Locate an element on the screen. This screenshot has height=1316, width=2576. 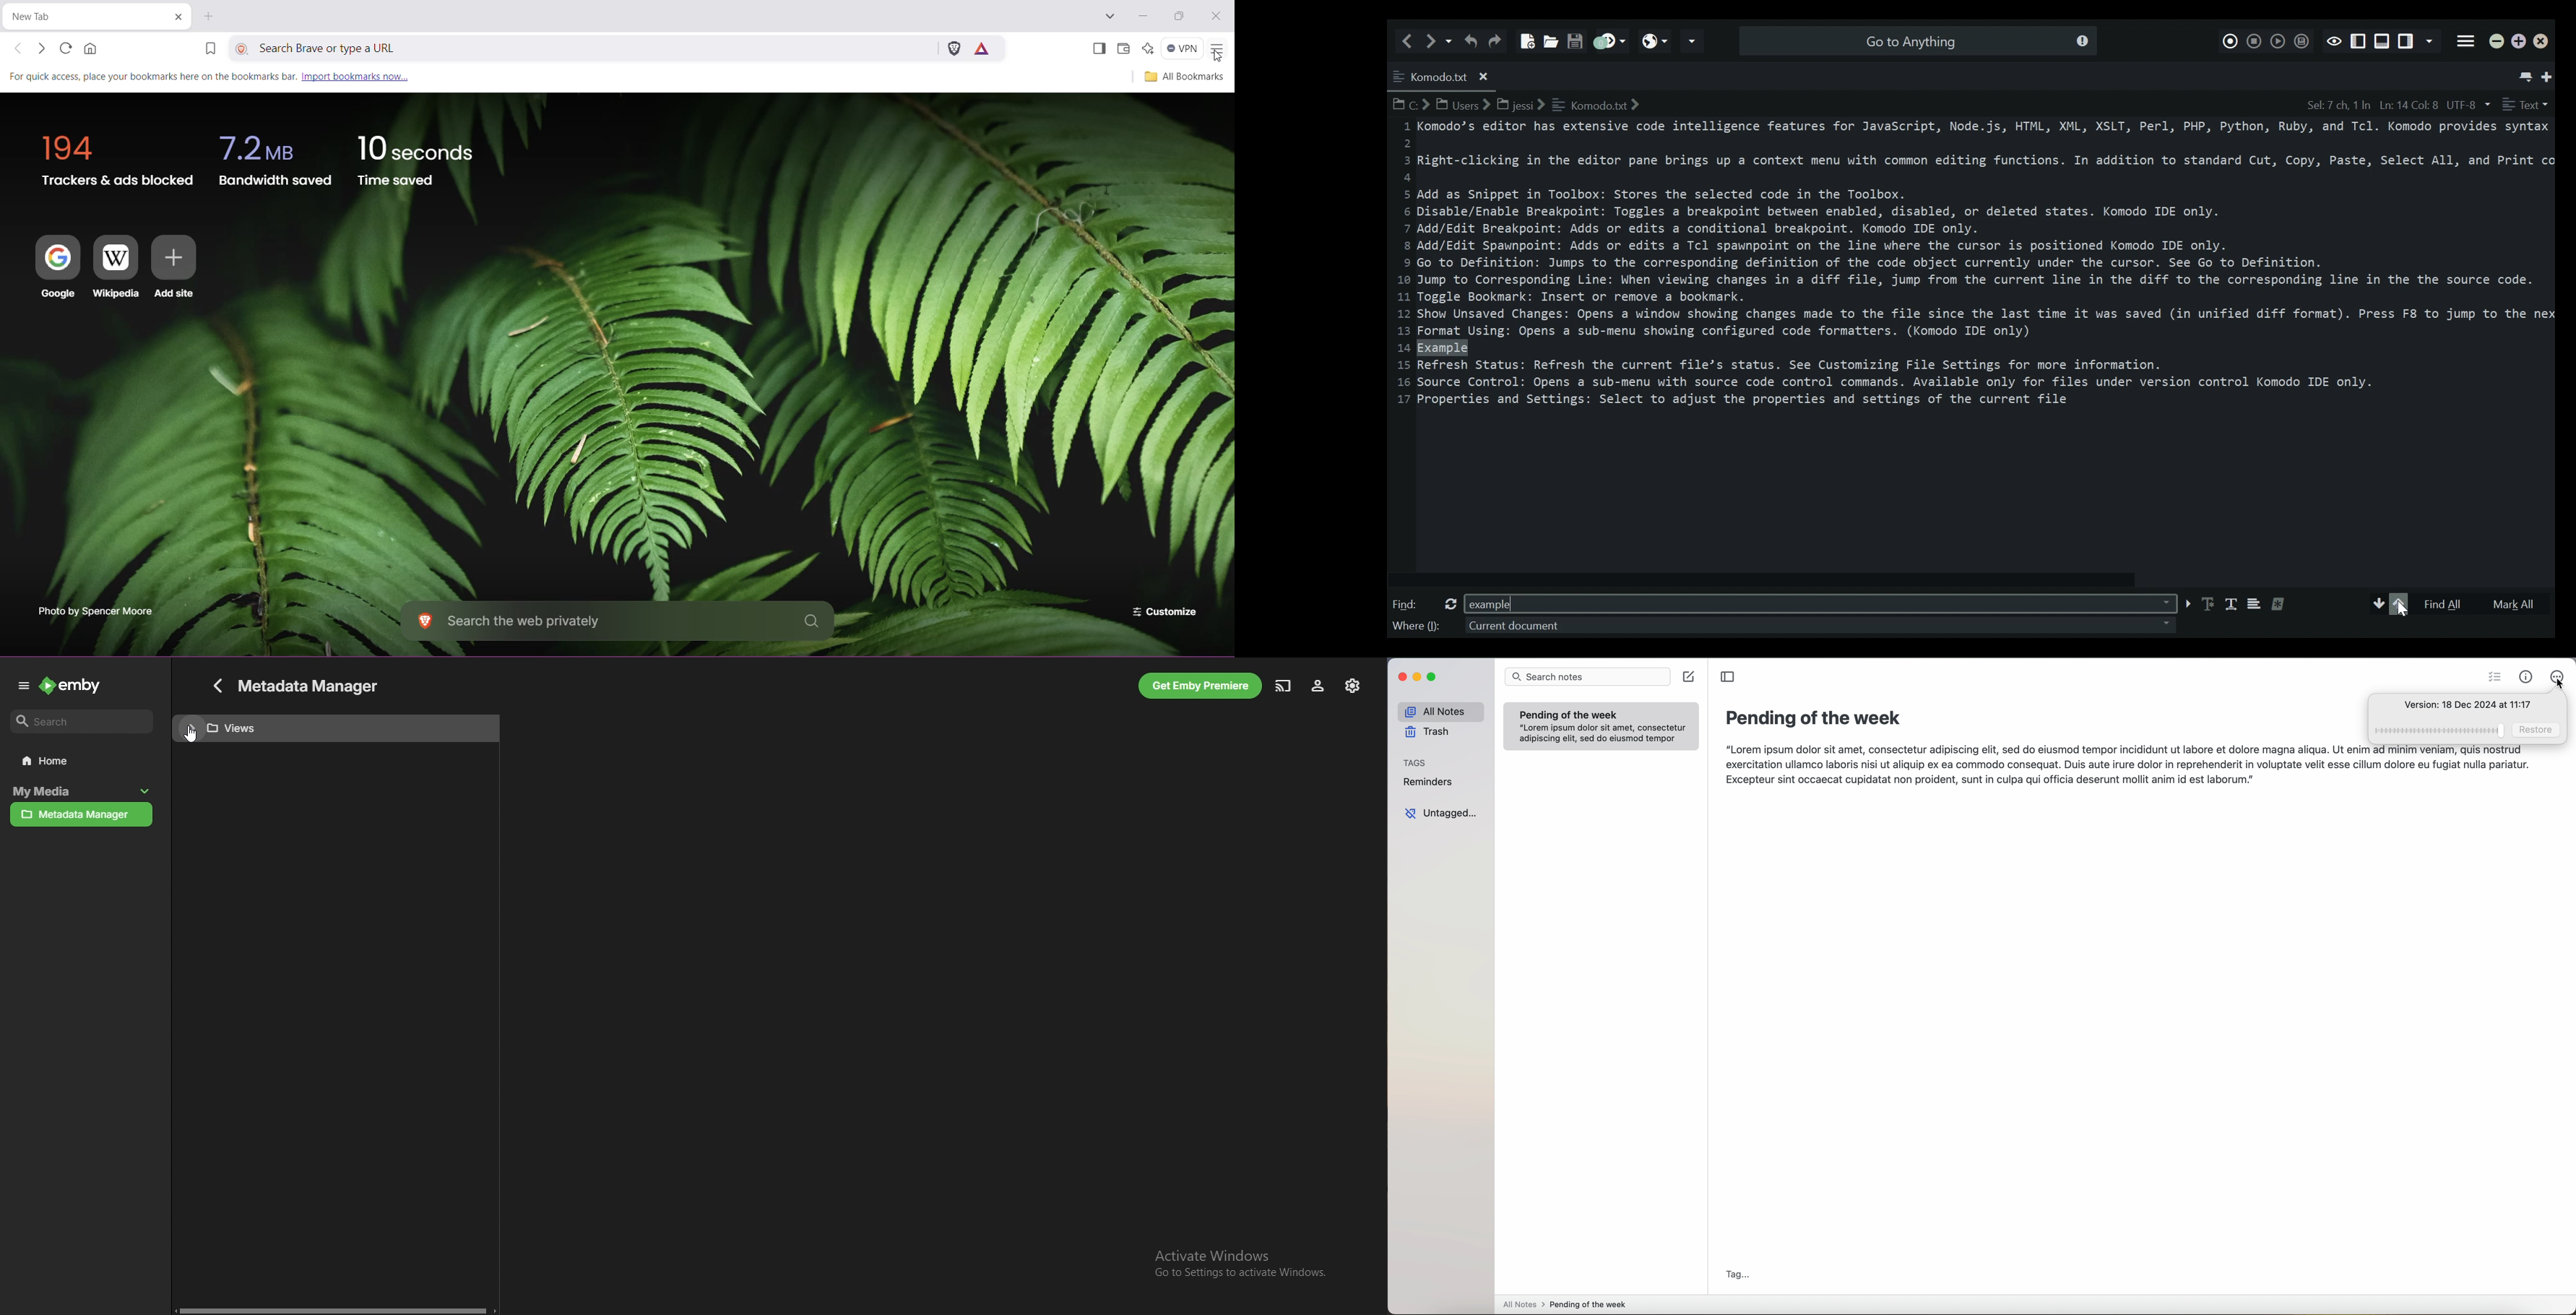
search notes is located at coordinates (1588, 677).